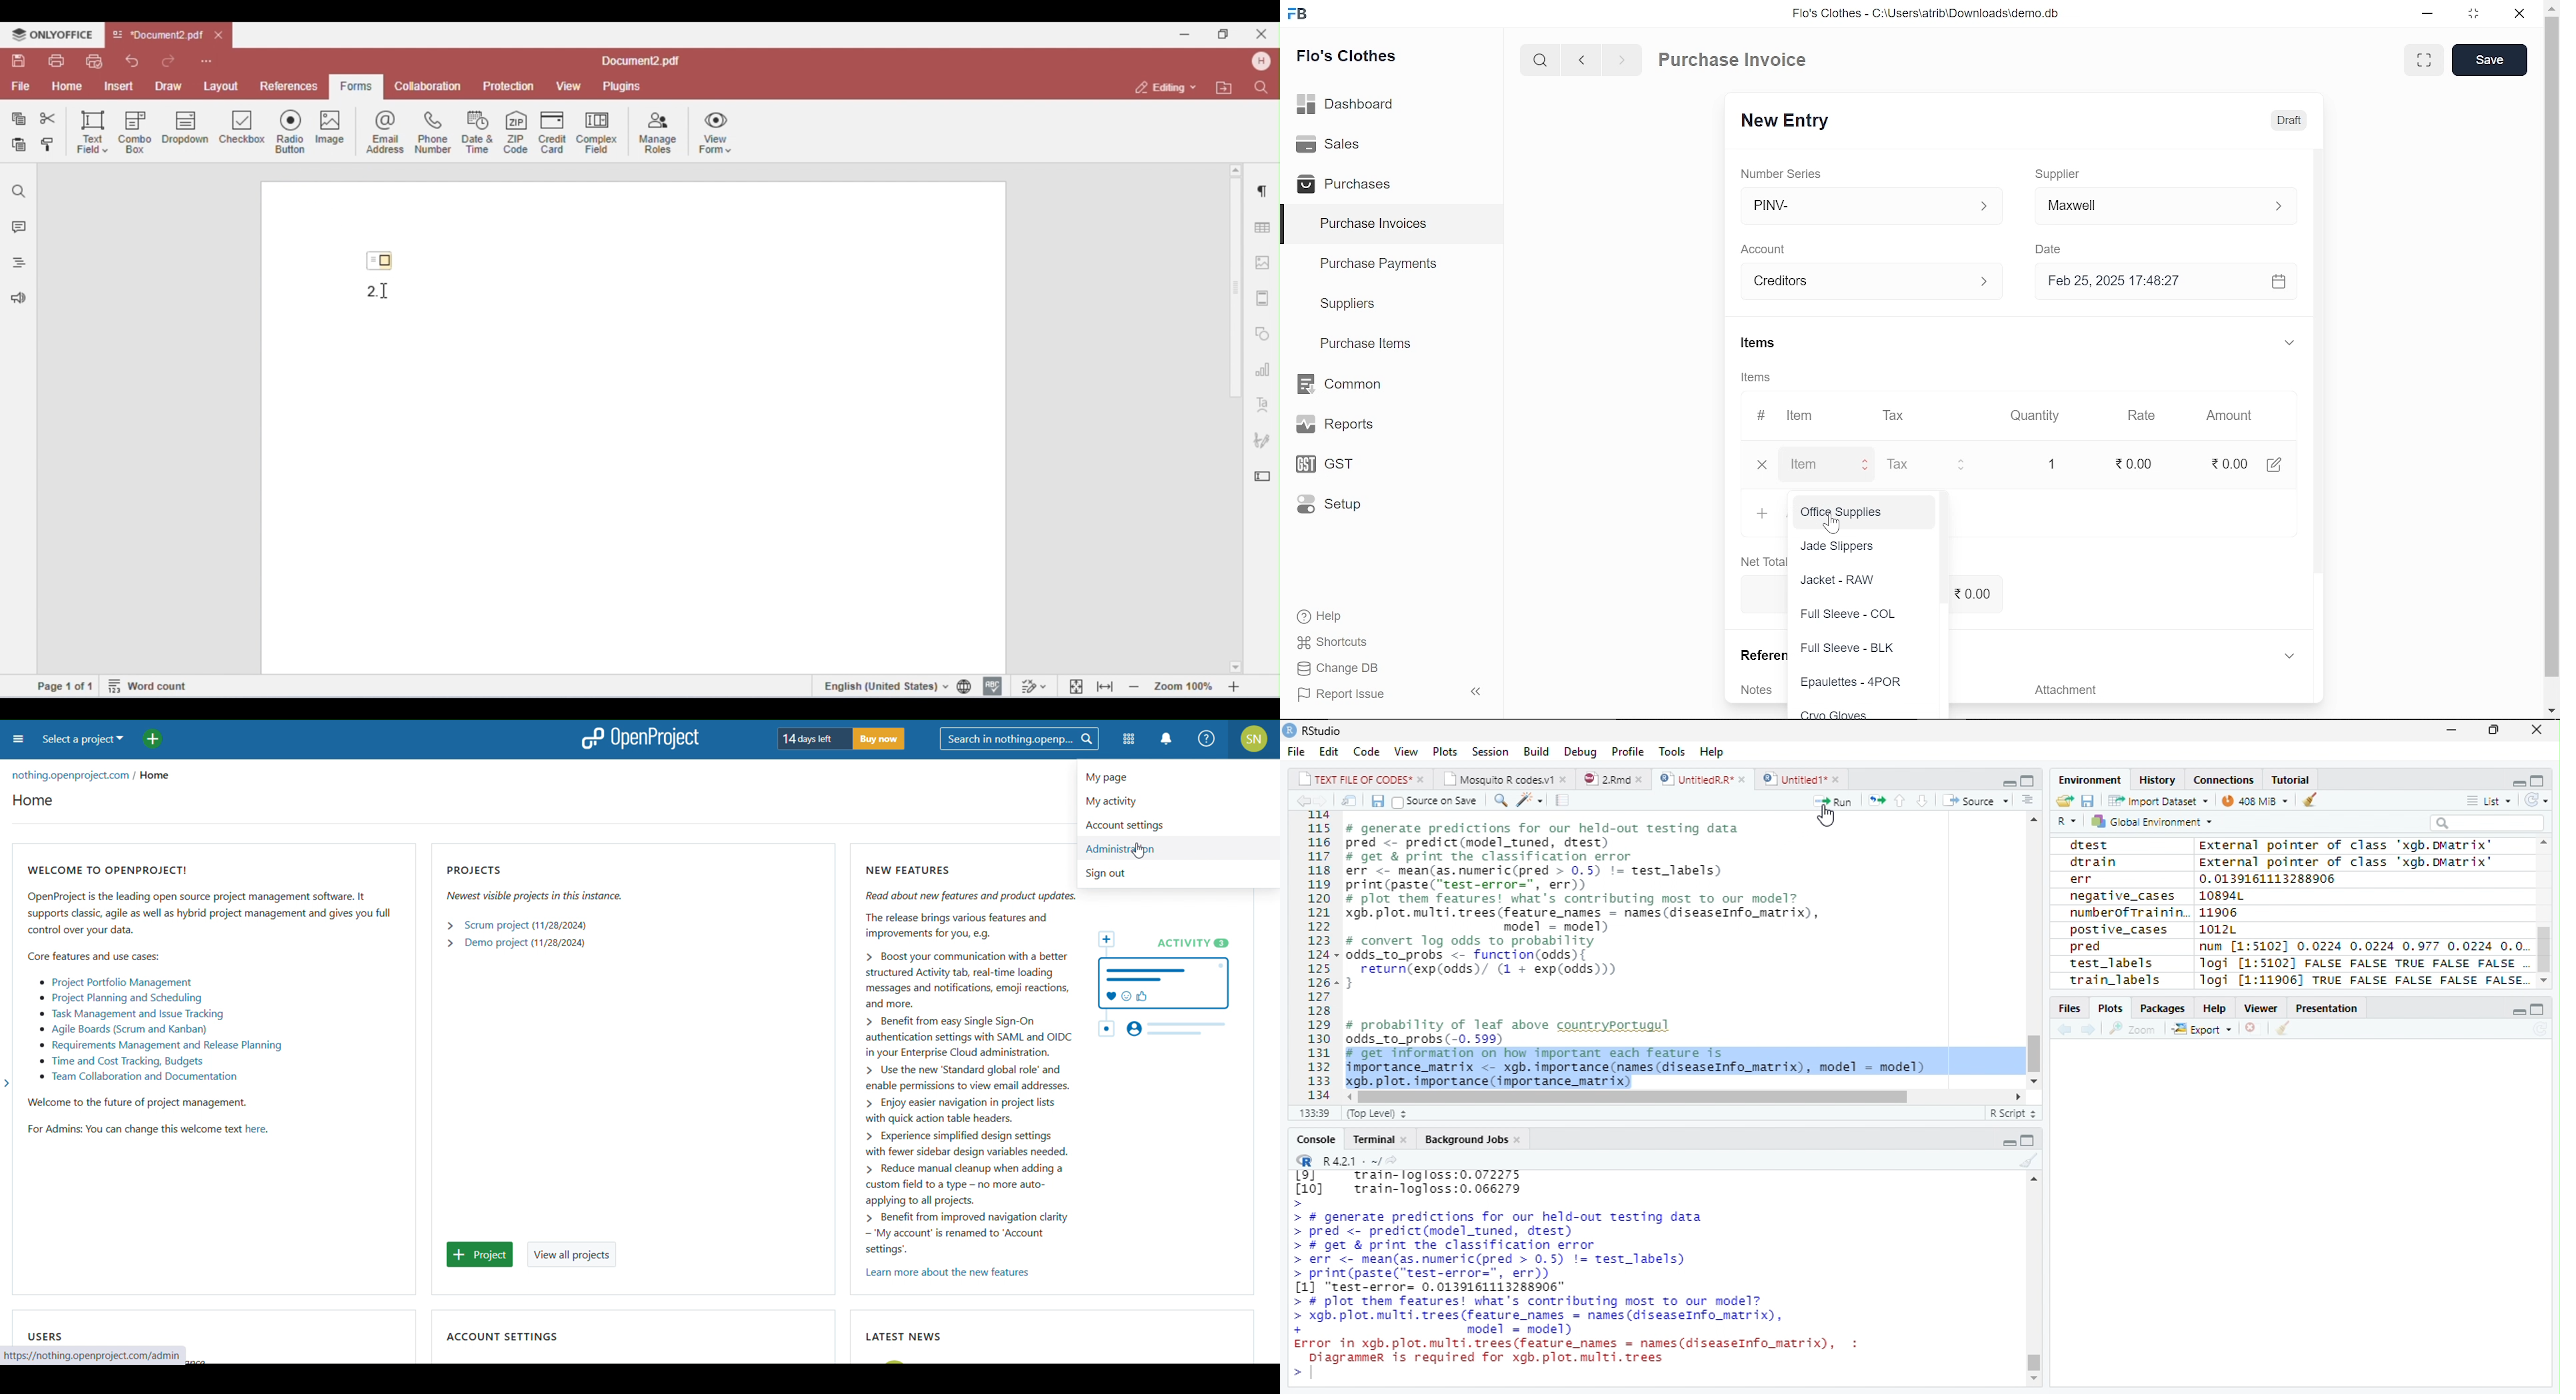 This screenshot has width=2576, height=1400. I want to click on serach, so click(1538, 61).